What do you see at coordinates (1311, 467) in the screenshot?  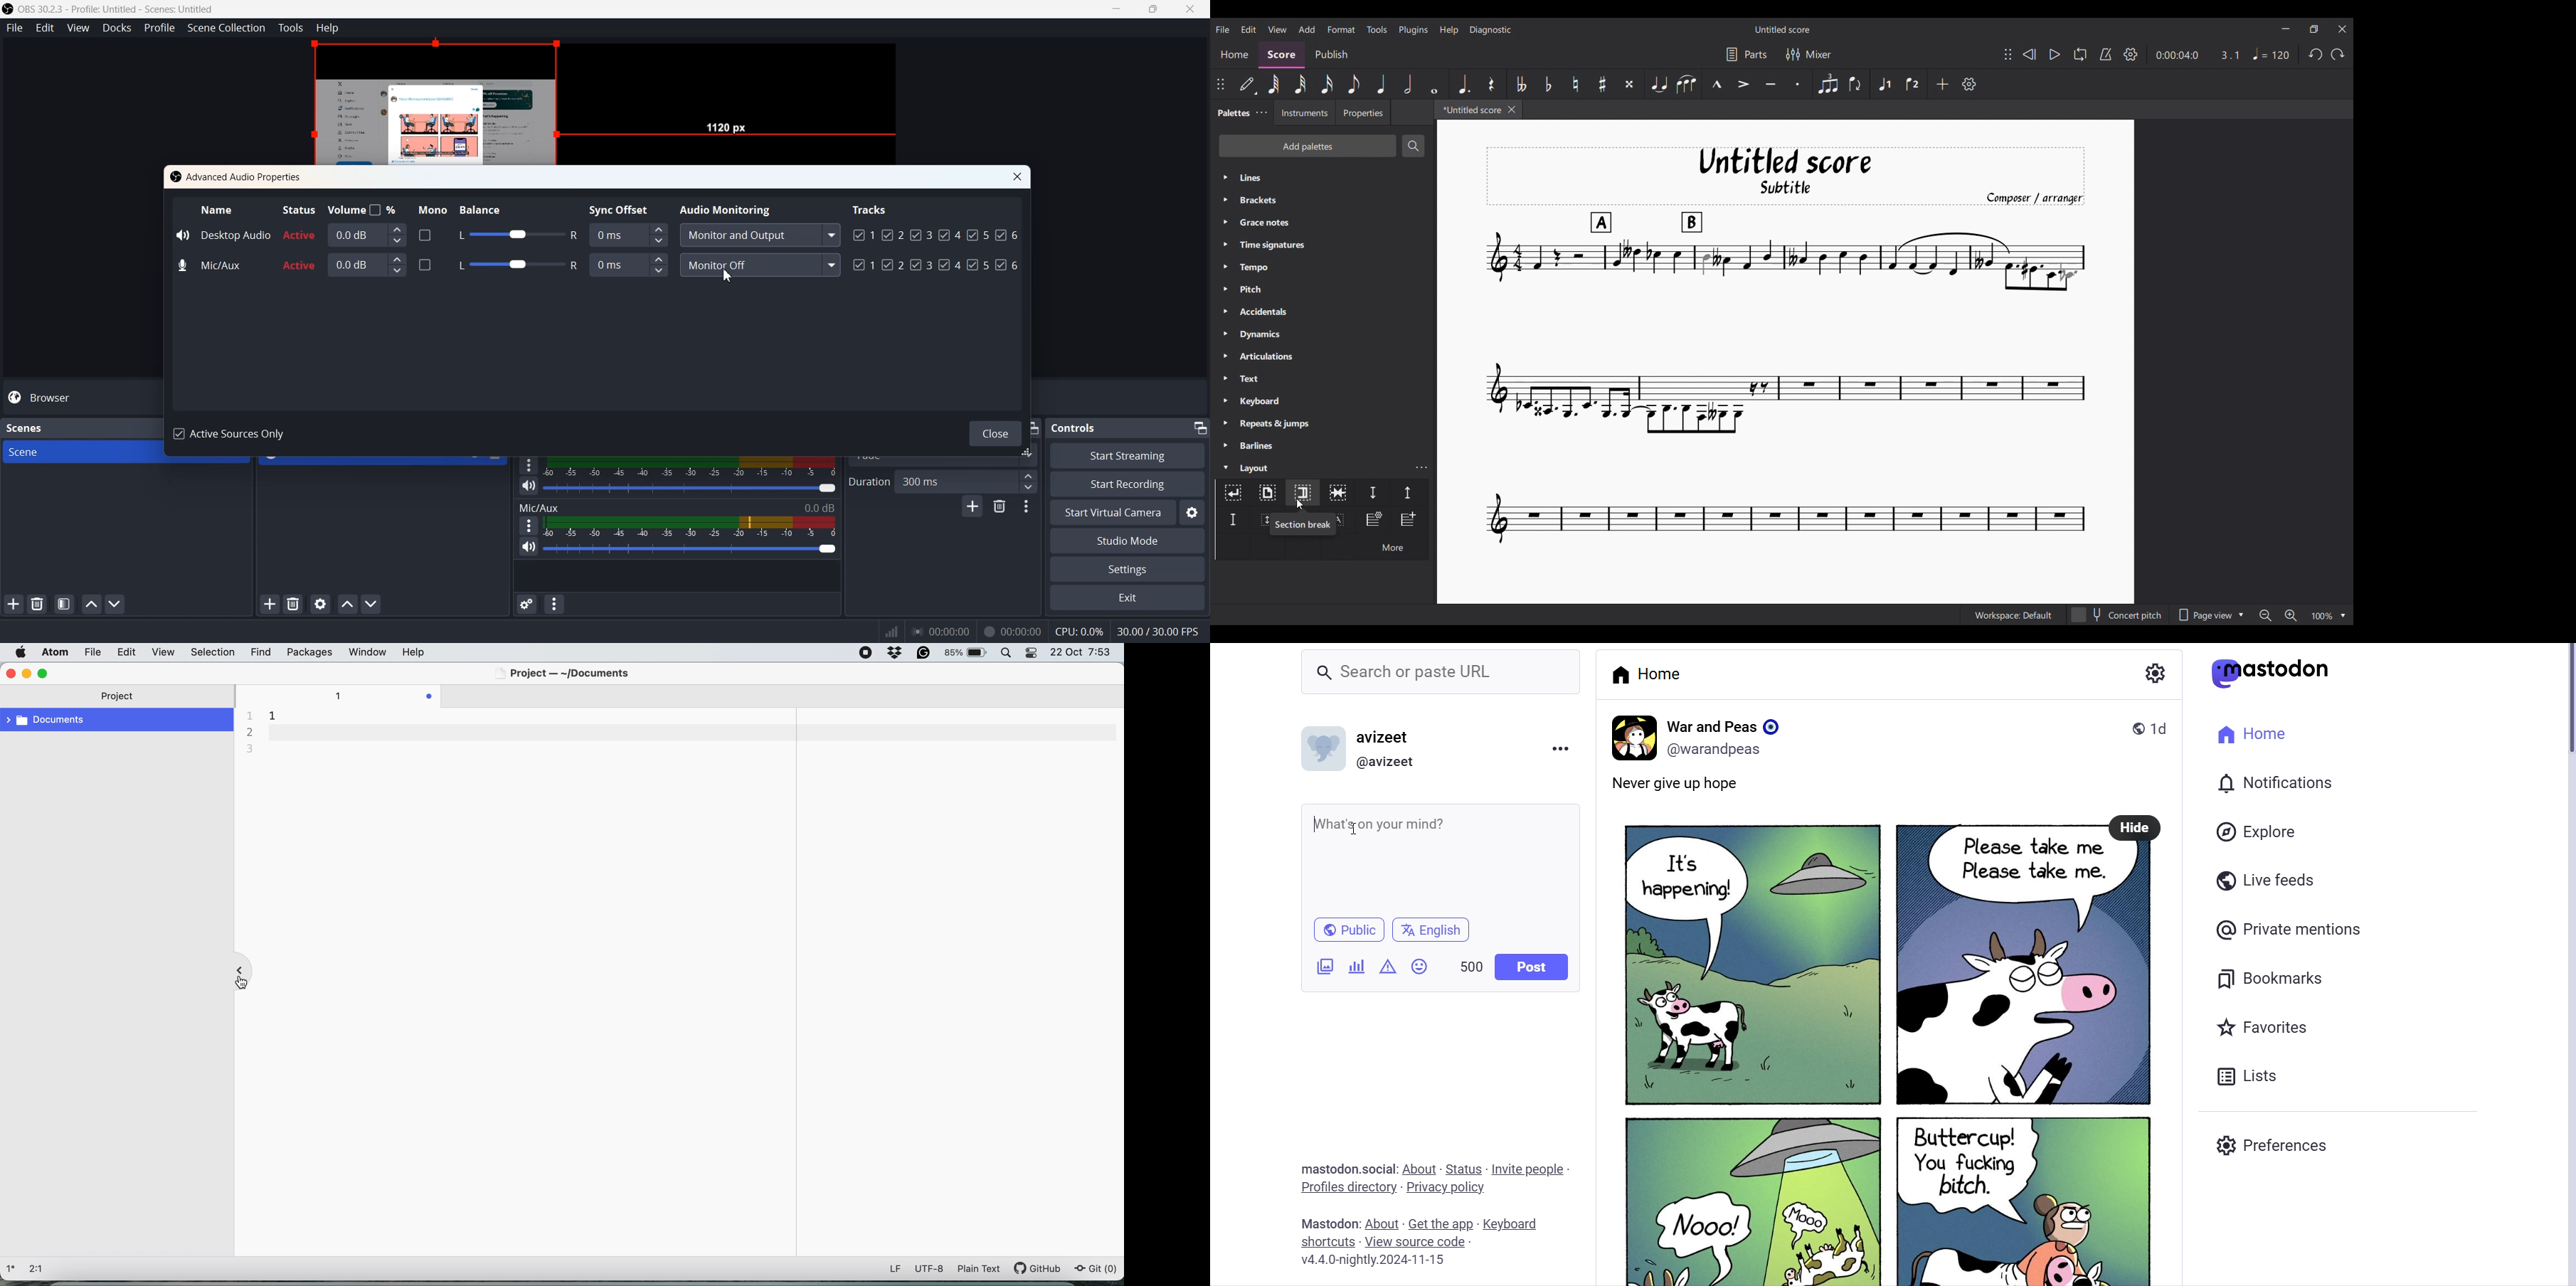 I see `Layout` at bounding box center [1311, 467].